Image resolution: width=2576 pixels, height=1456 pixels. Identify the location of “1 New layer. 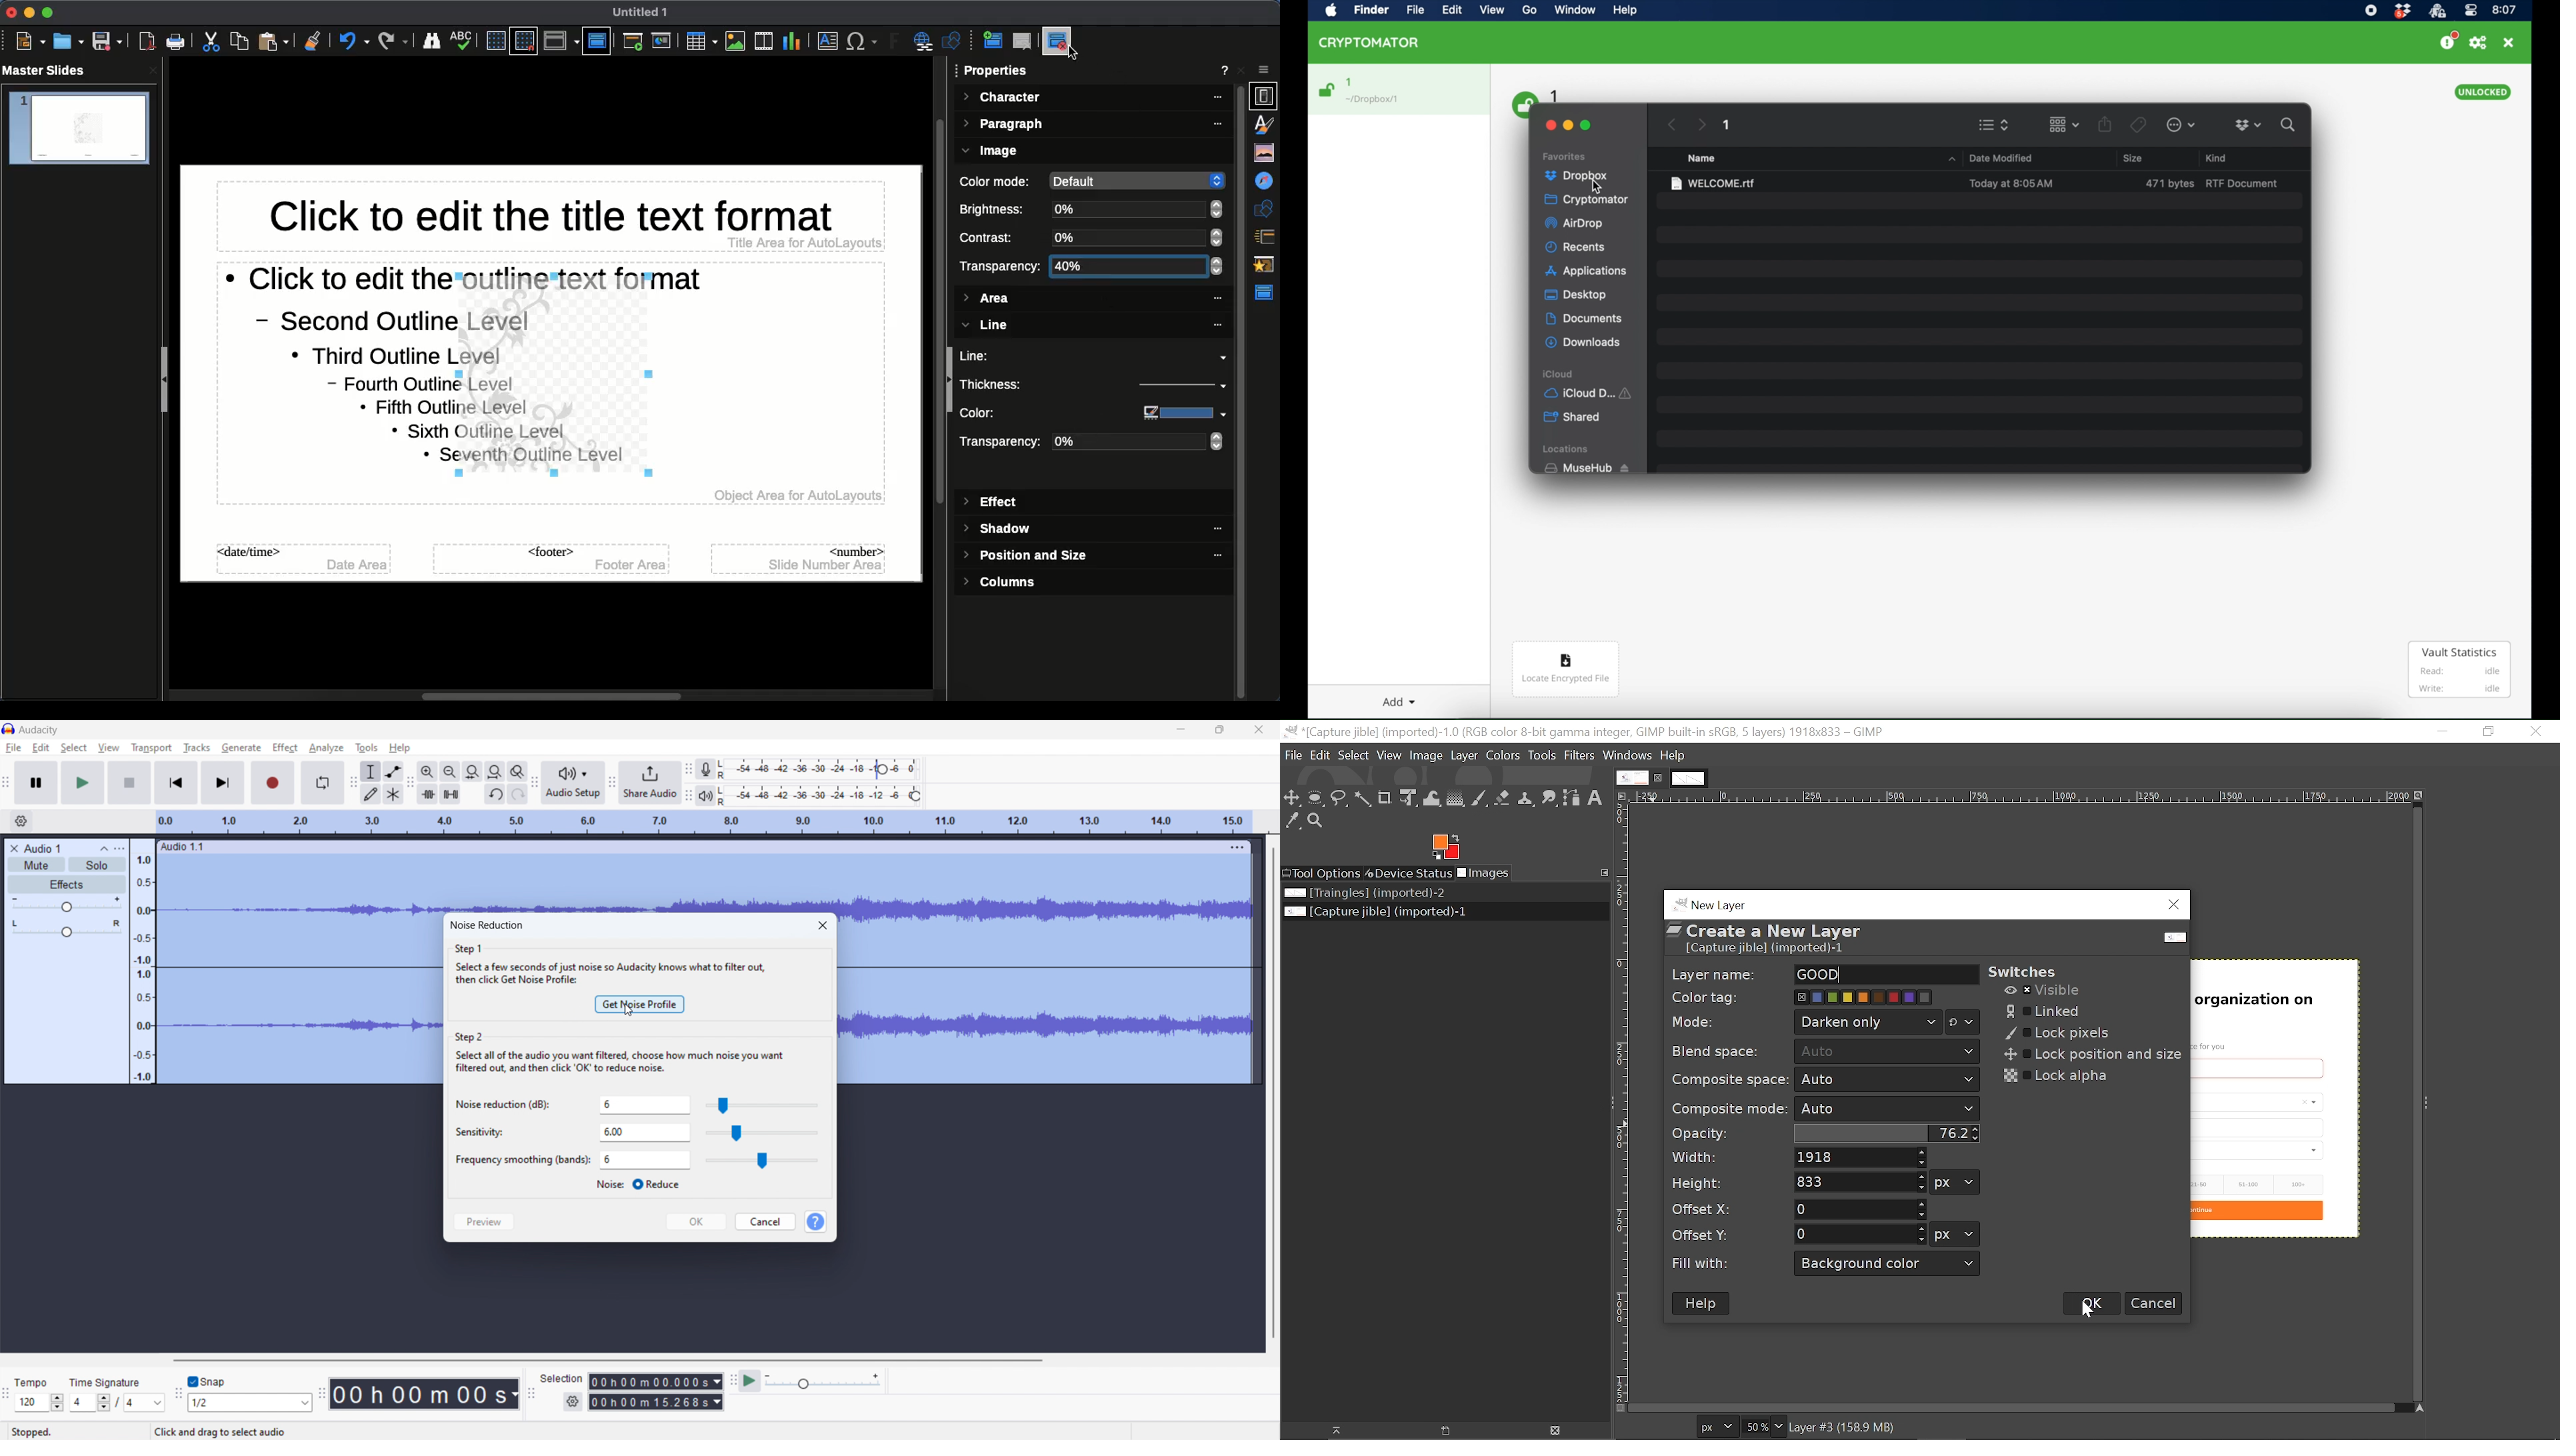
(1722, 903).